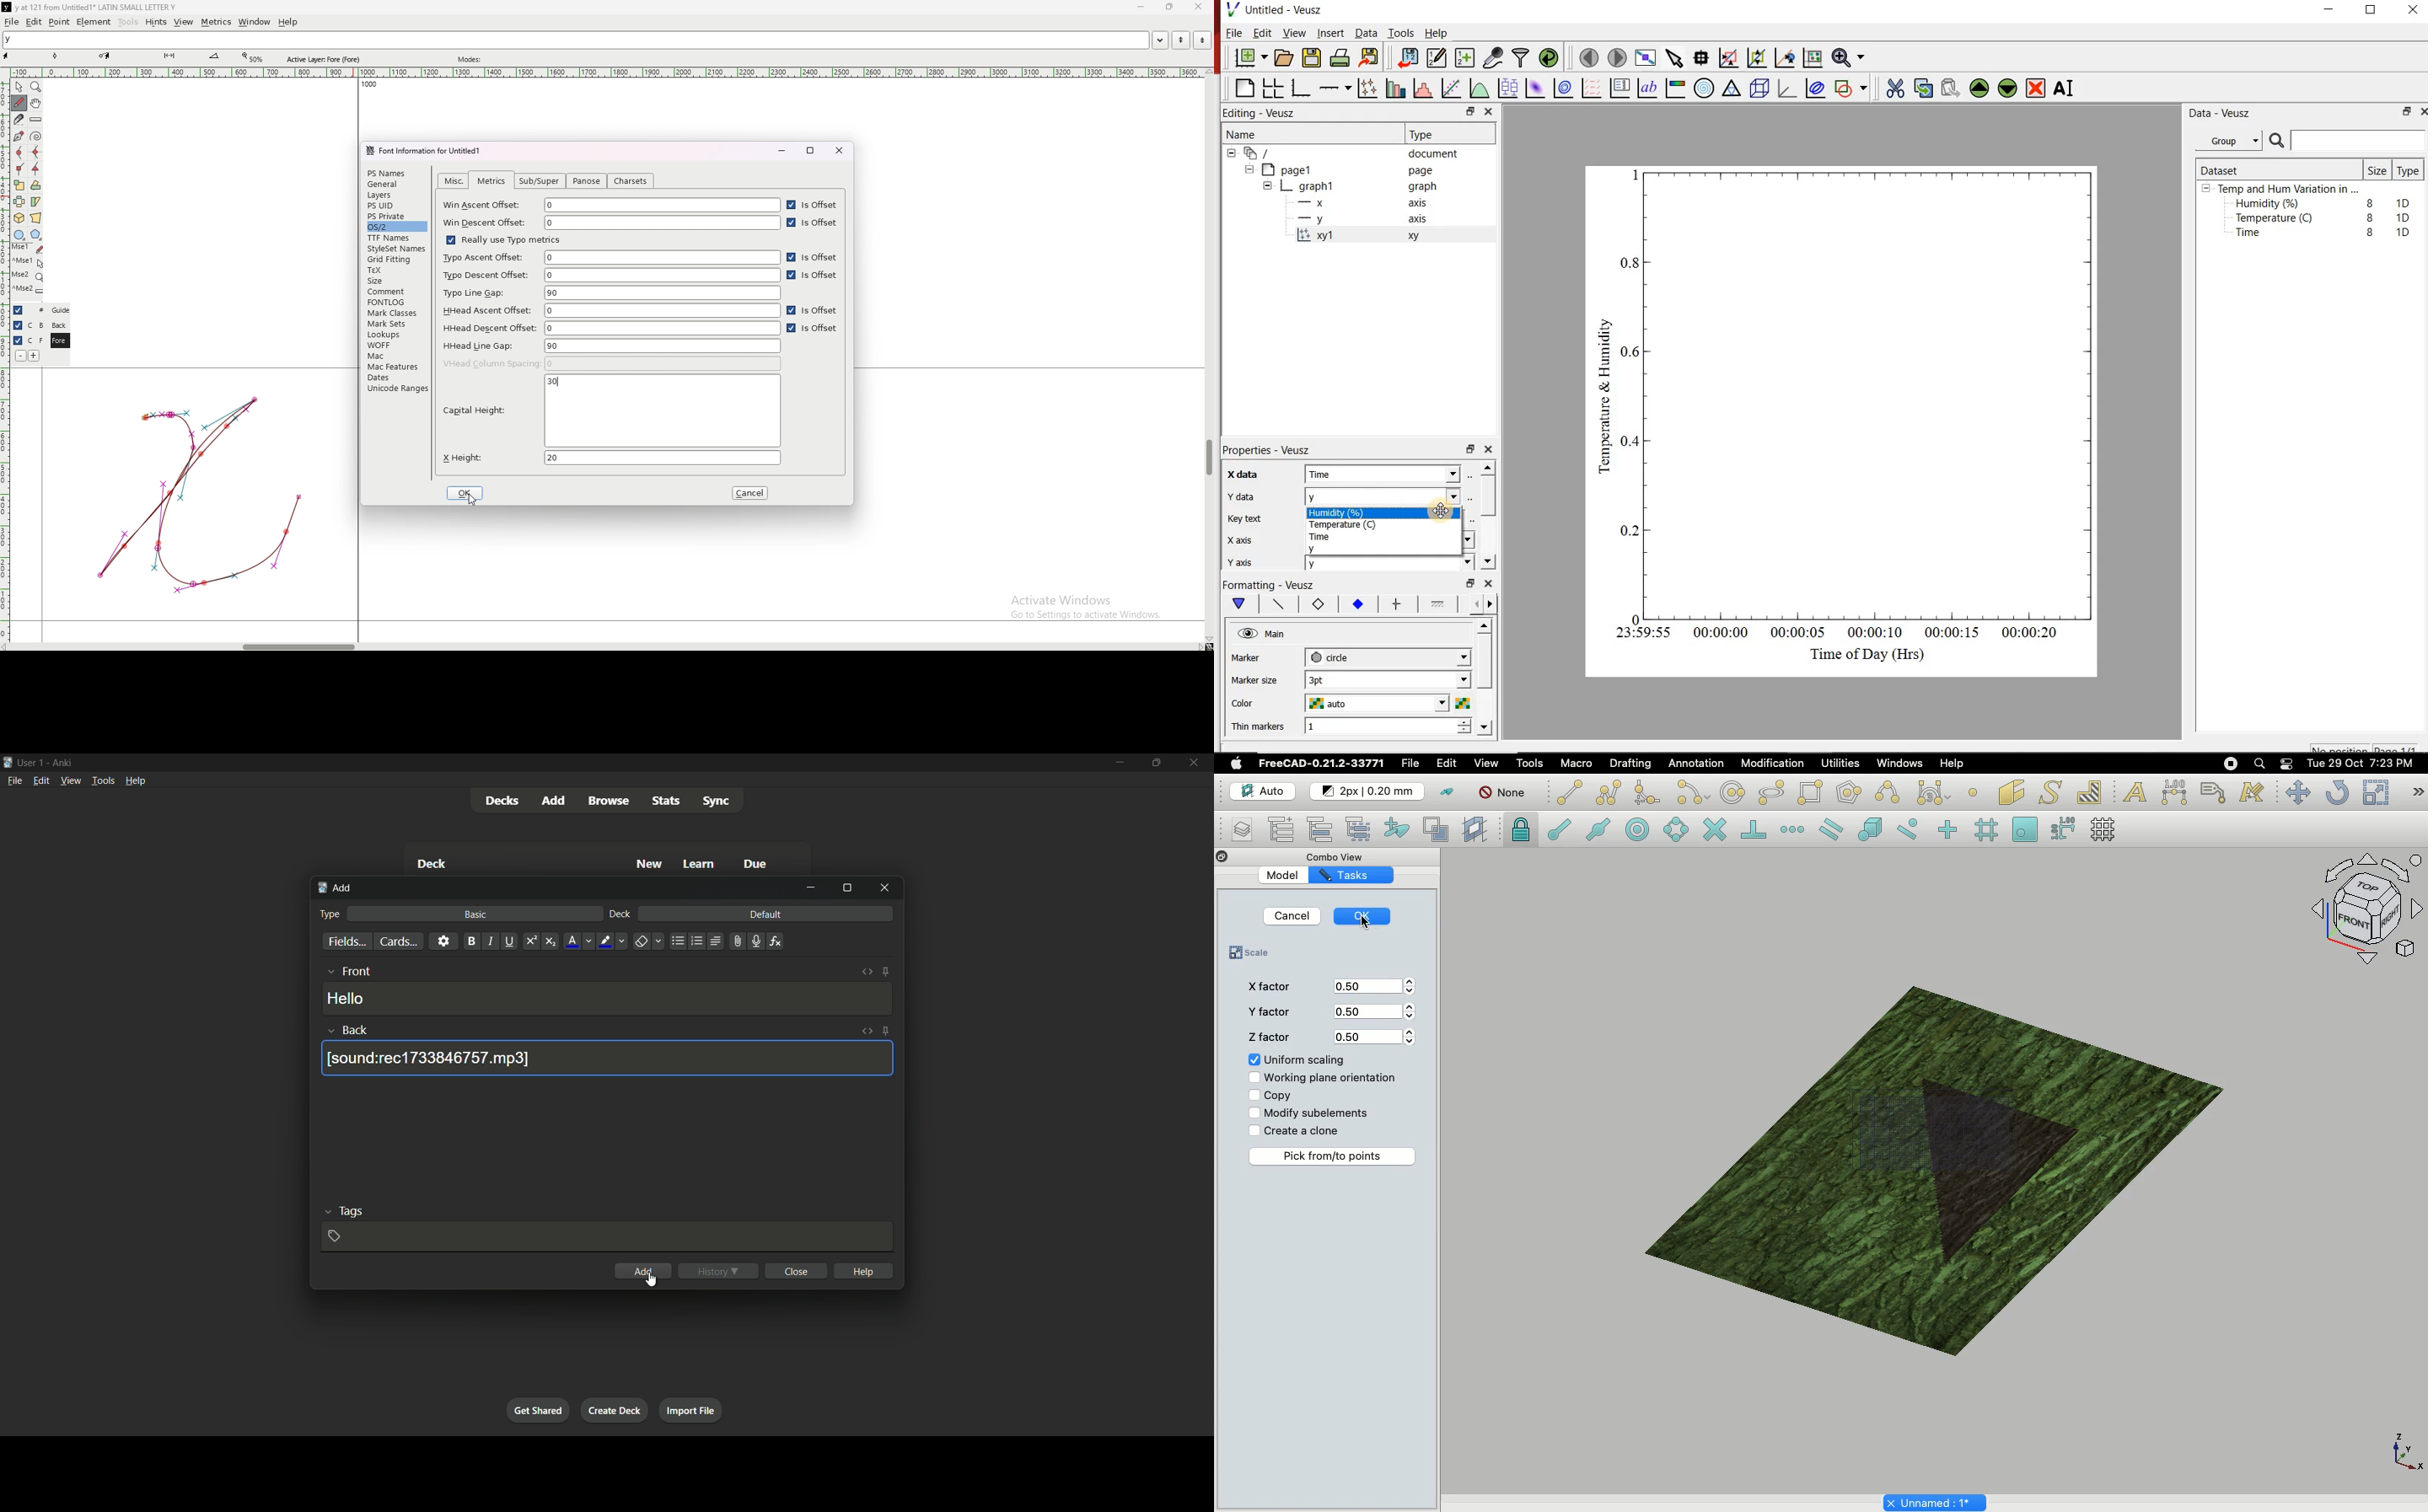 The width and height of the screenshot is (2436, 1512). I want to click on move to the previous page, so click(1588, 58).